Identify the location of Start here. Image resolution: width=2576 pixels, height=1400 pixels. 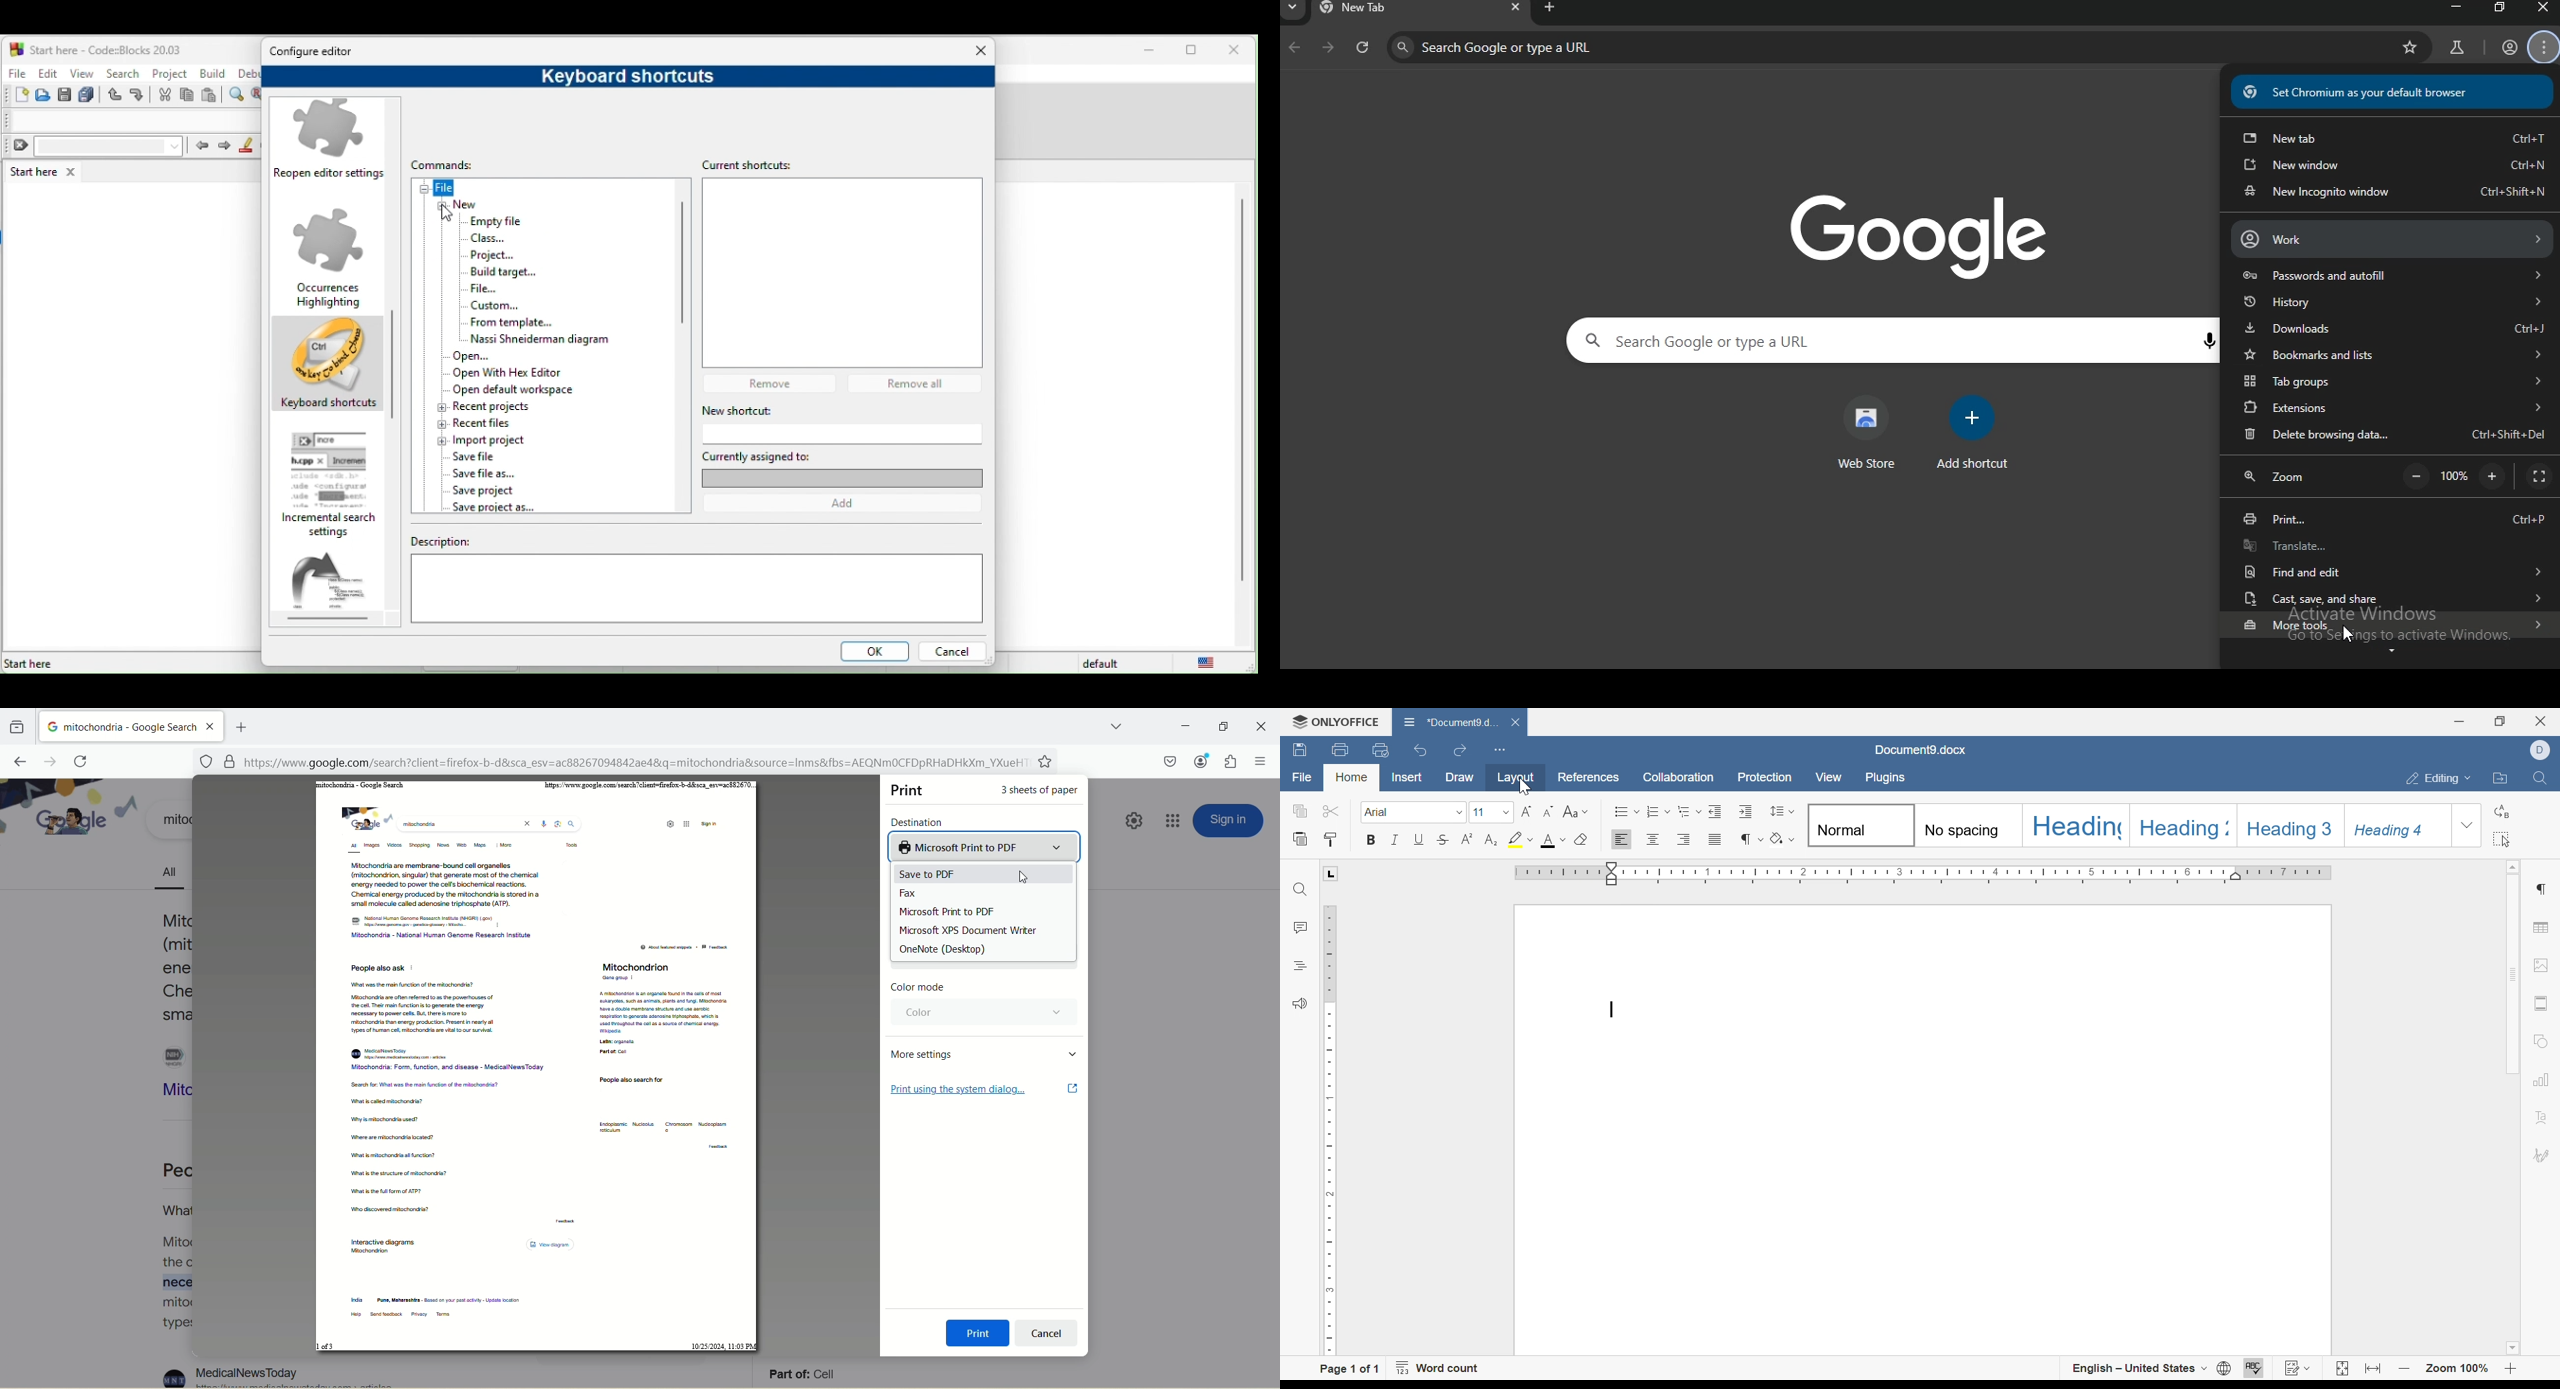
(30, 664).